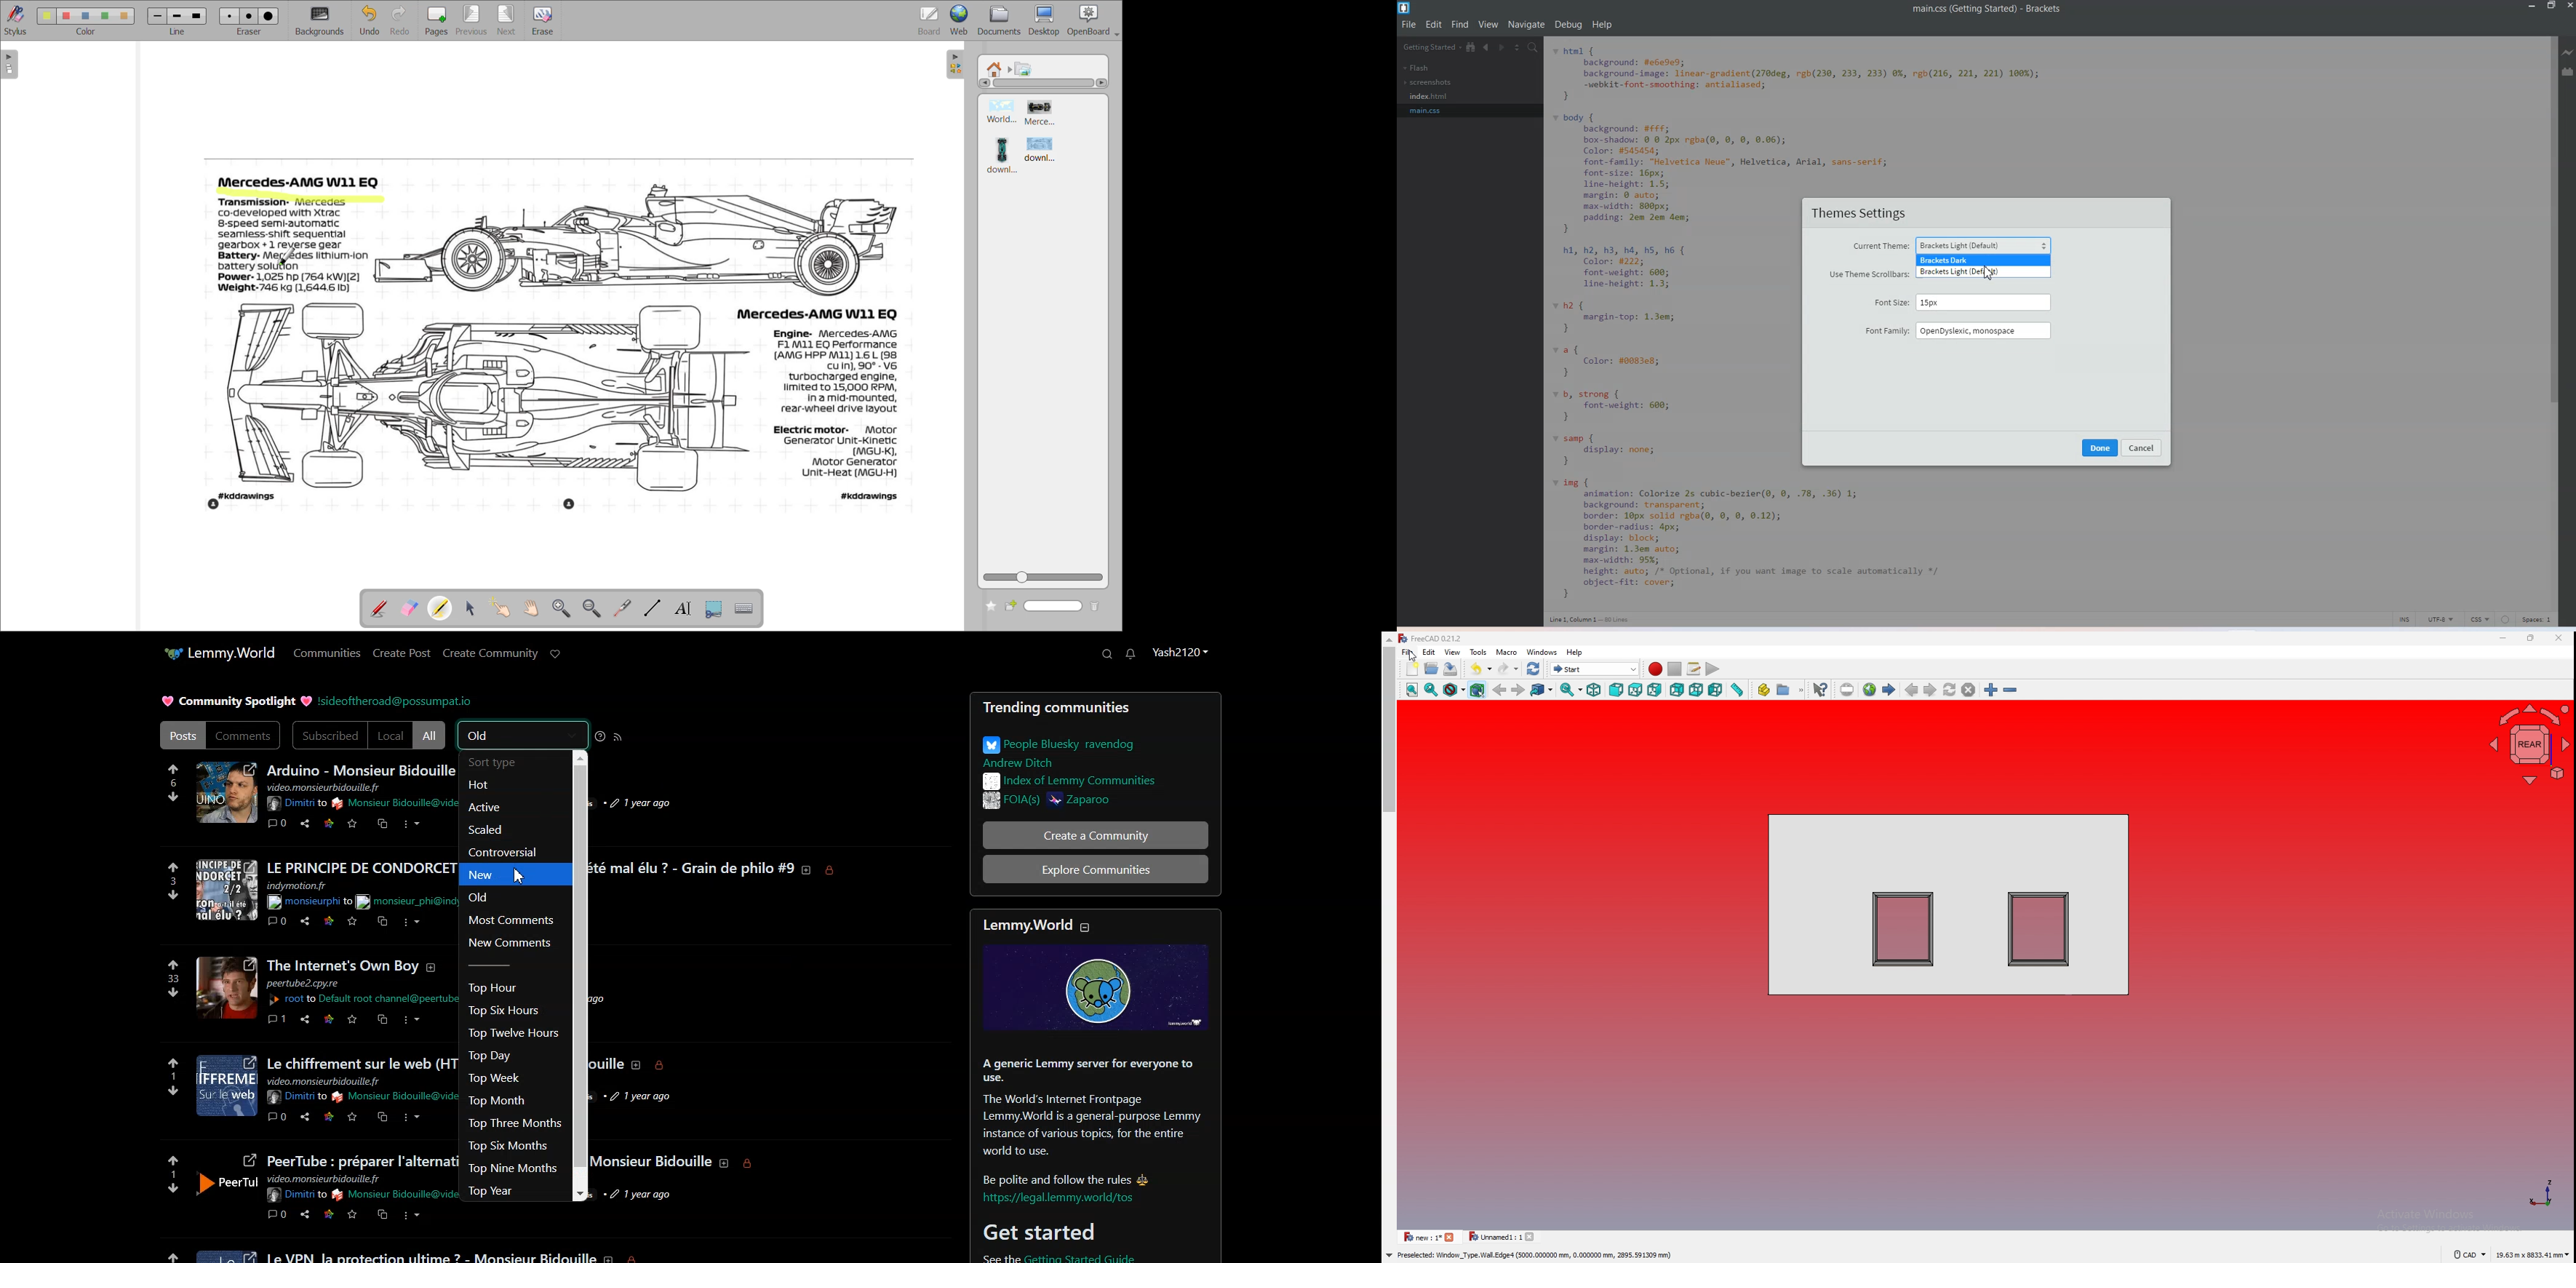  What do you see at coordinates (1820, 689) in the screenshot?
I see `what's this?` at bounding box center [1820, 689].